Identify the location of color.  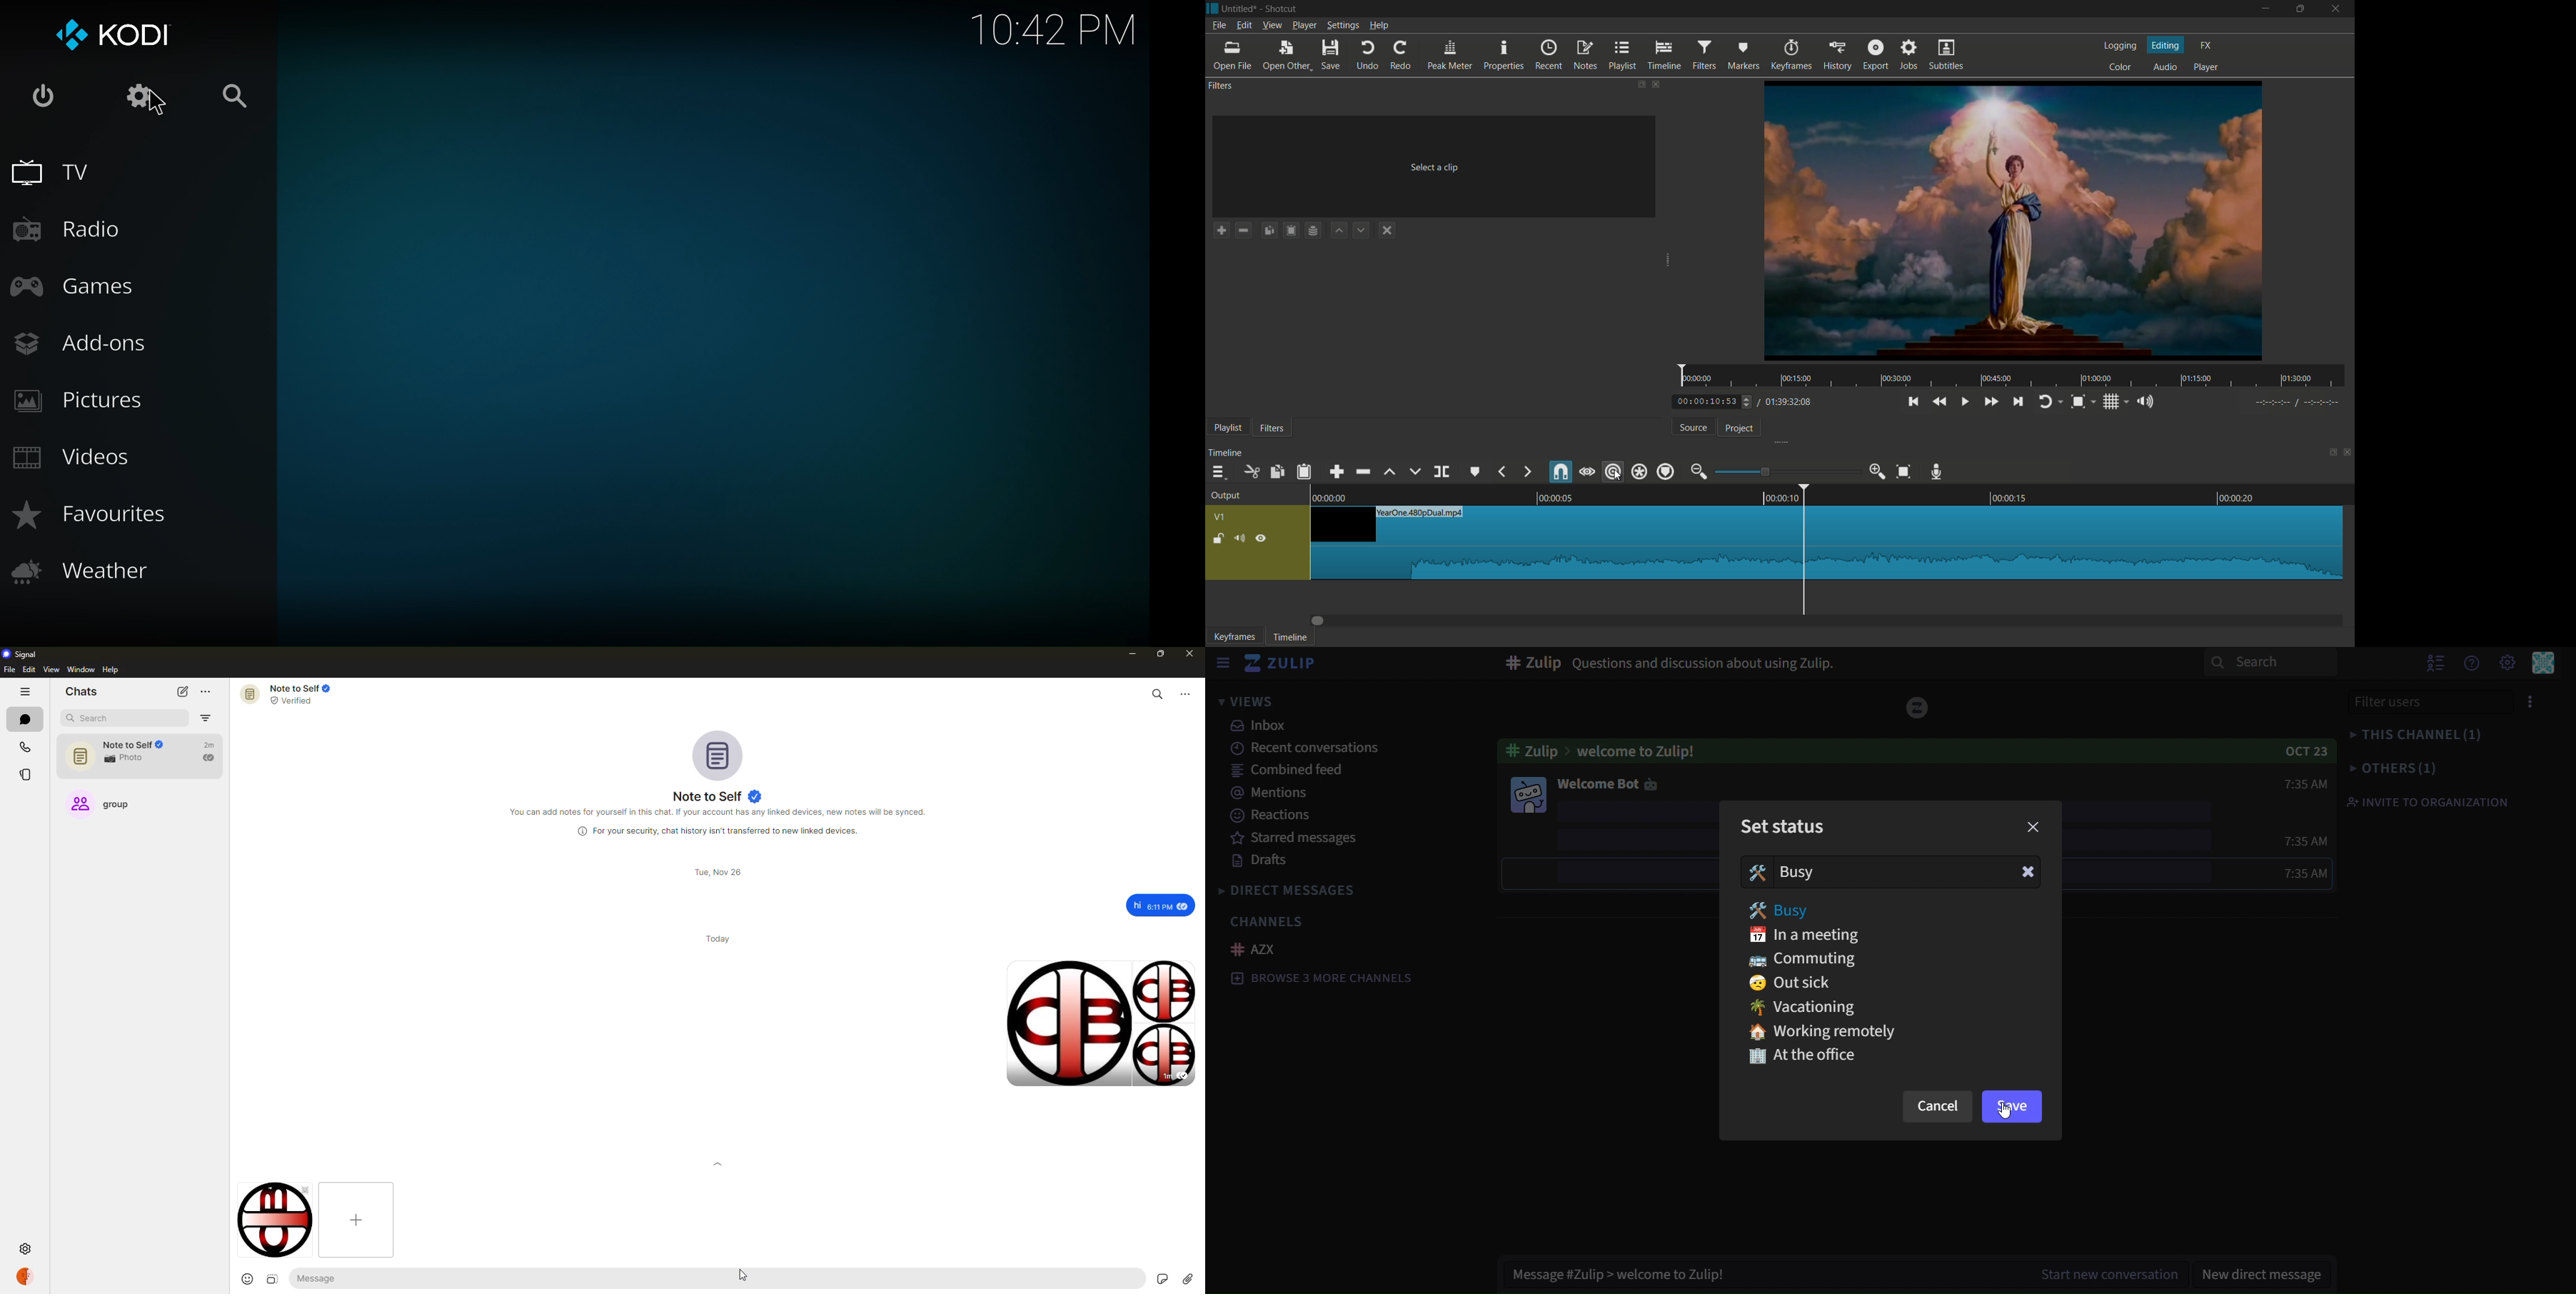
(2120, 66).